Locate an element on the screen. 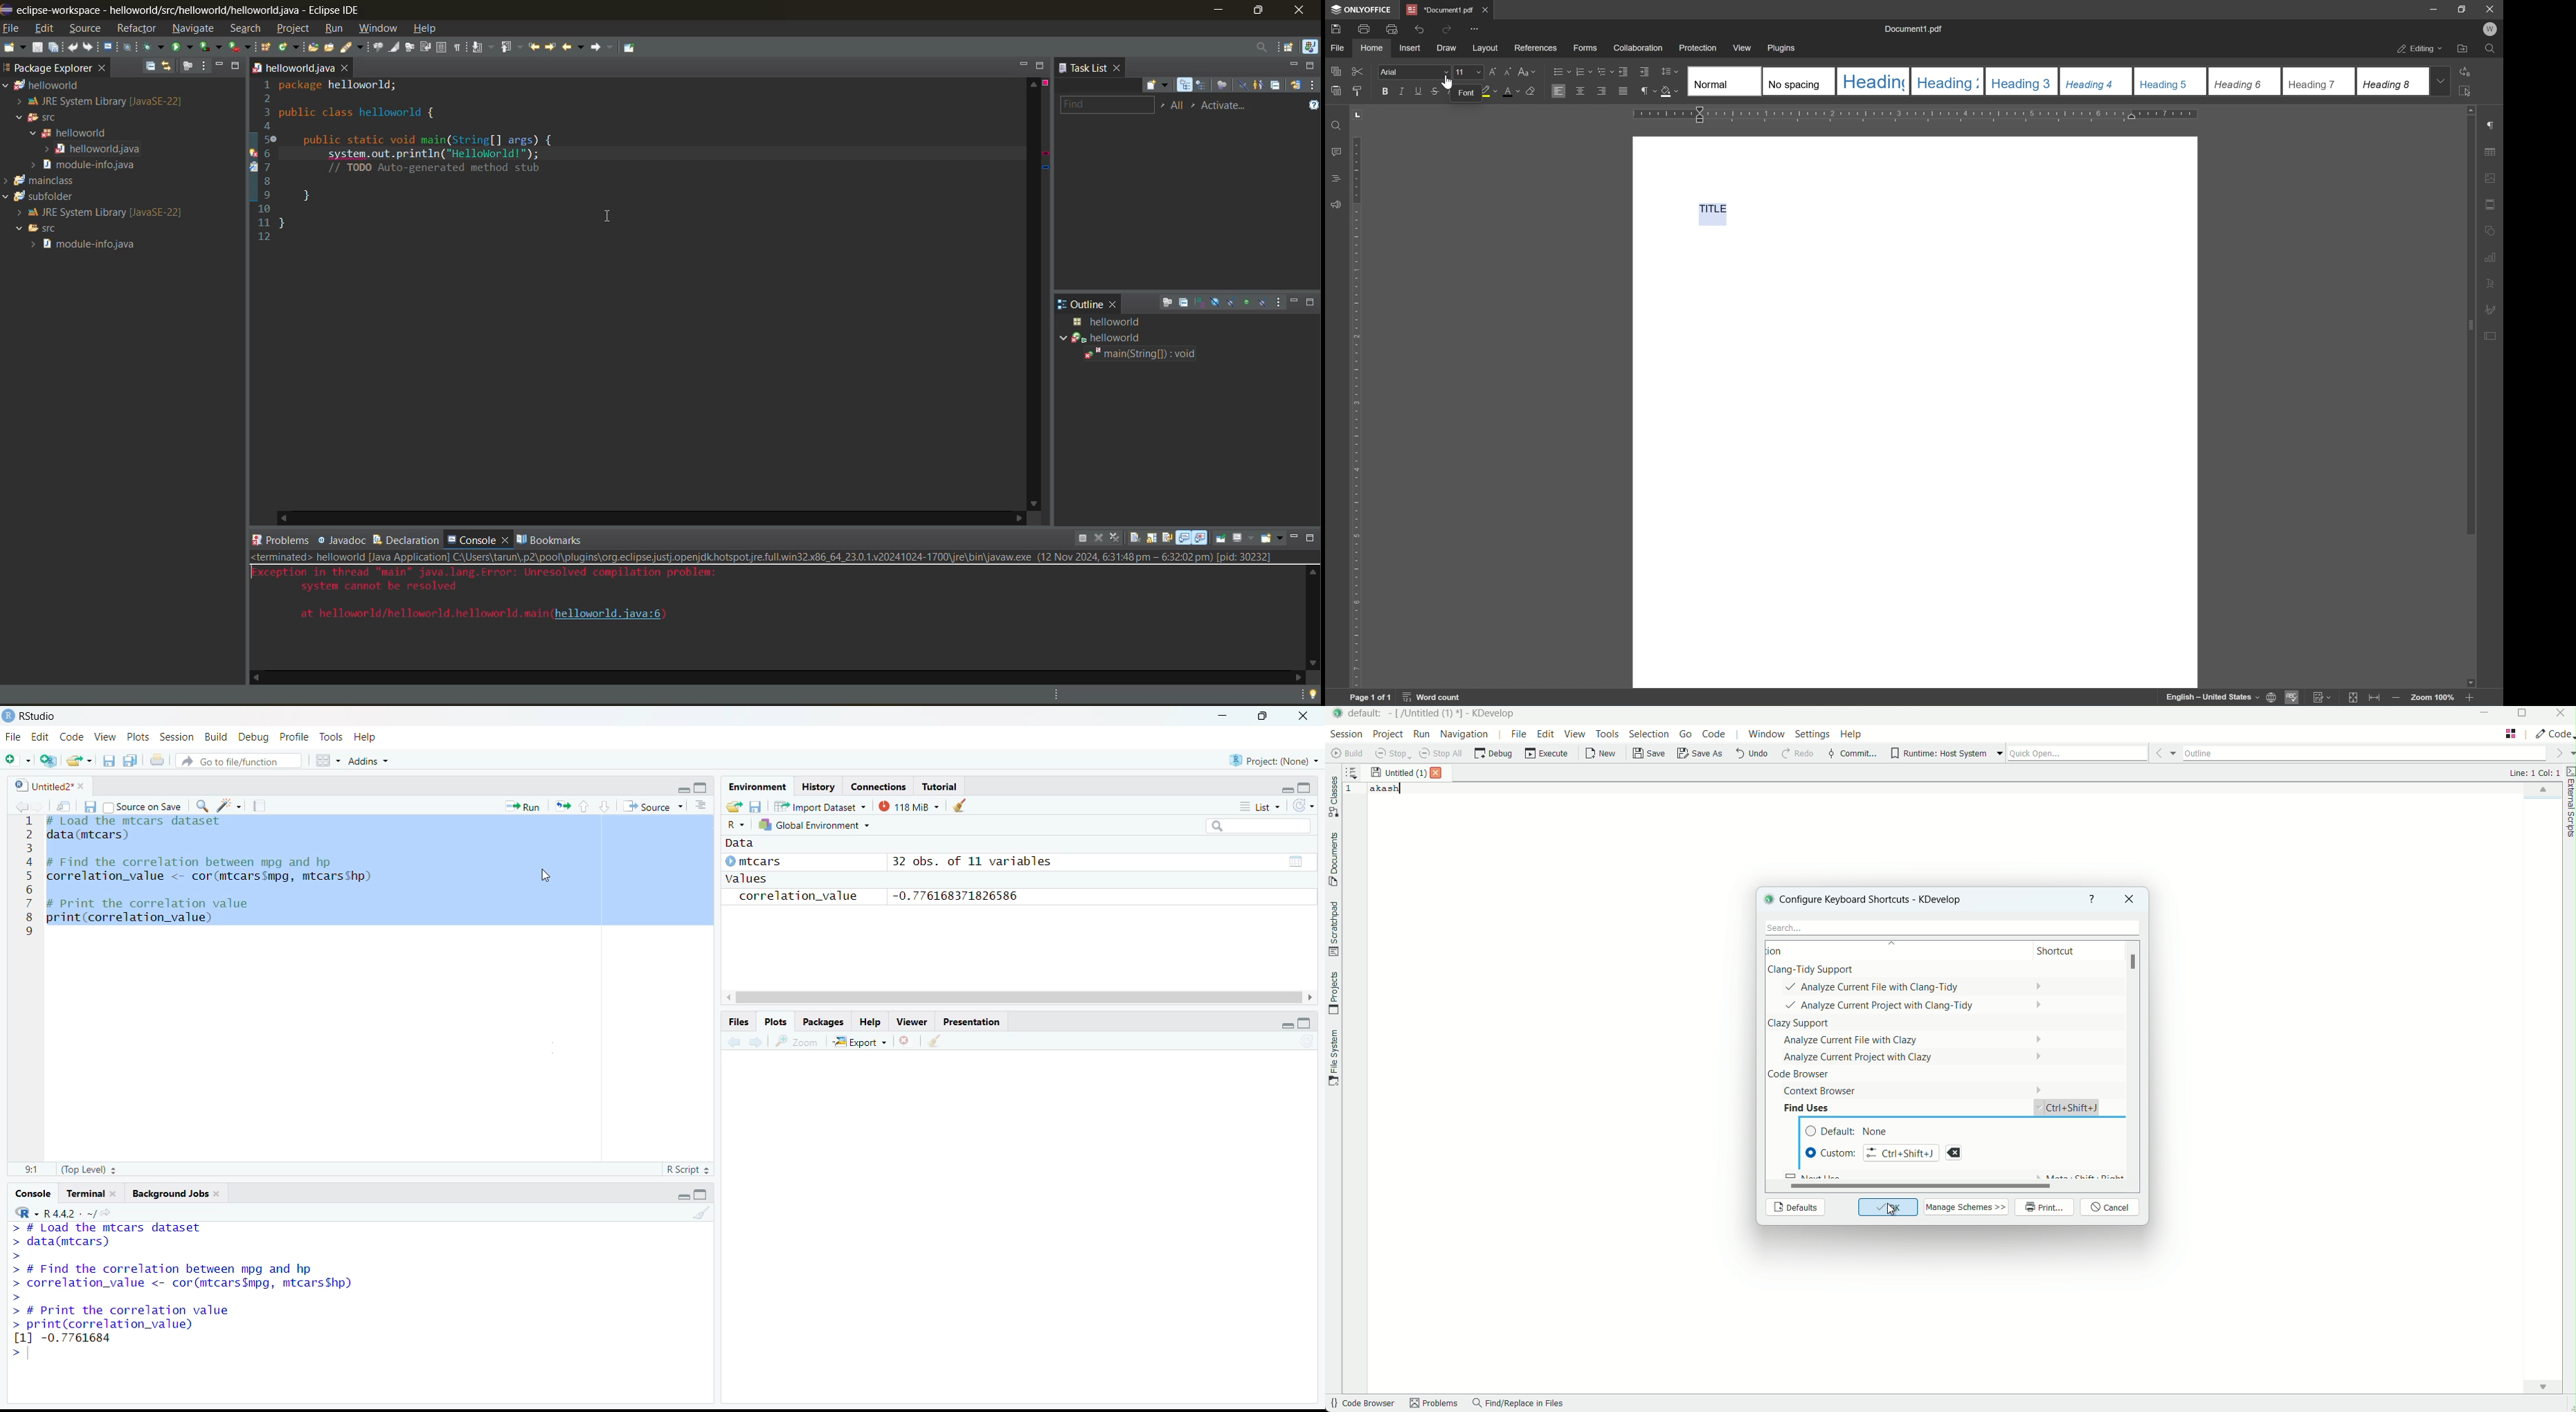  search is located at coordinates (243, 28).